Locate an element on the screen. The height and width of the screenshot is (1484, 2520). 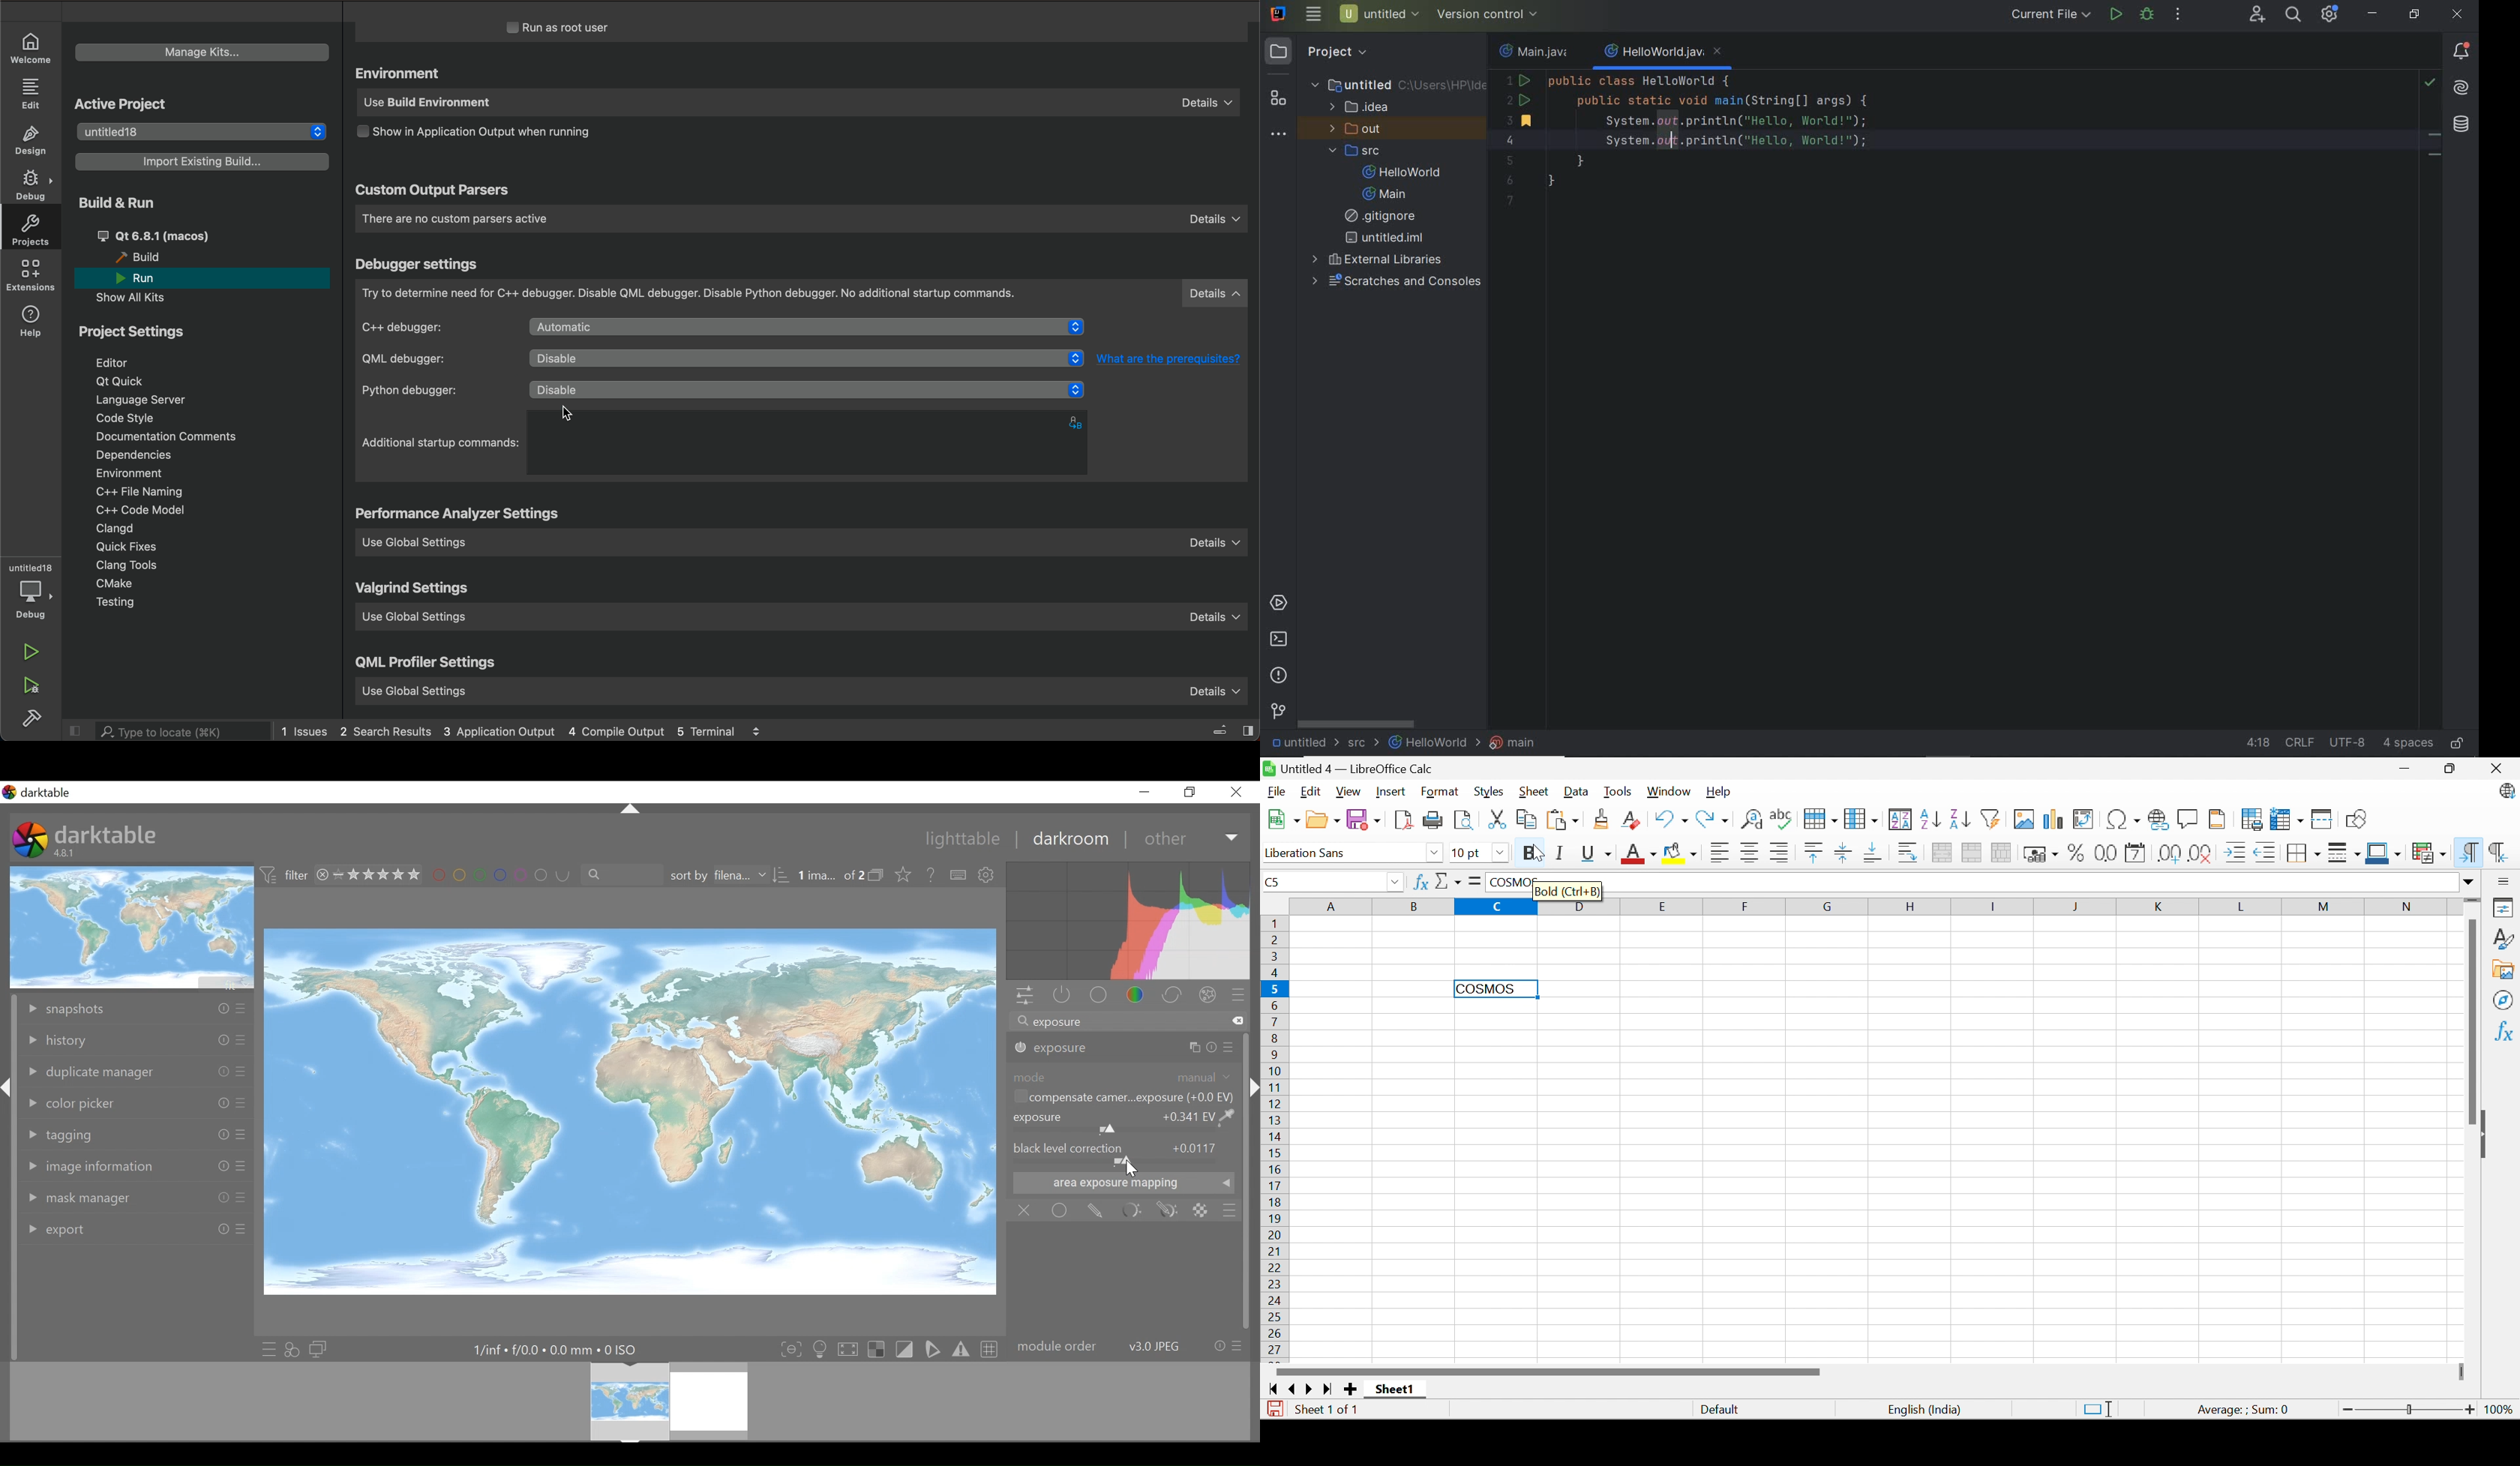
Select Function is located at coordinates (1448, 881).